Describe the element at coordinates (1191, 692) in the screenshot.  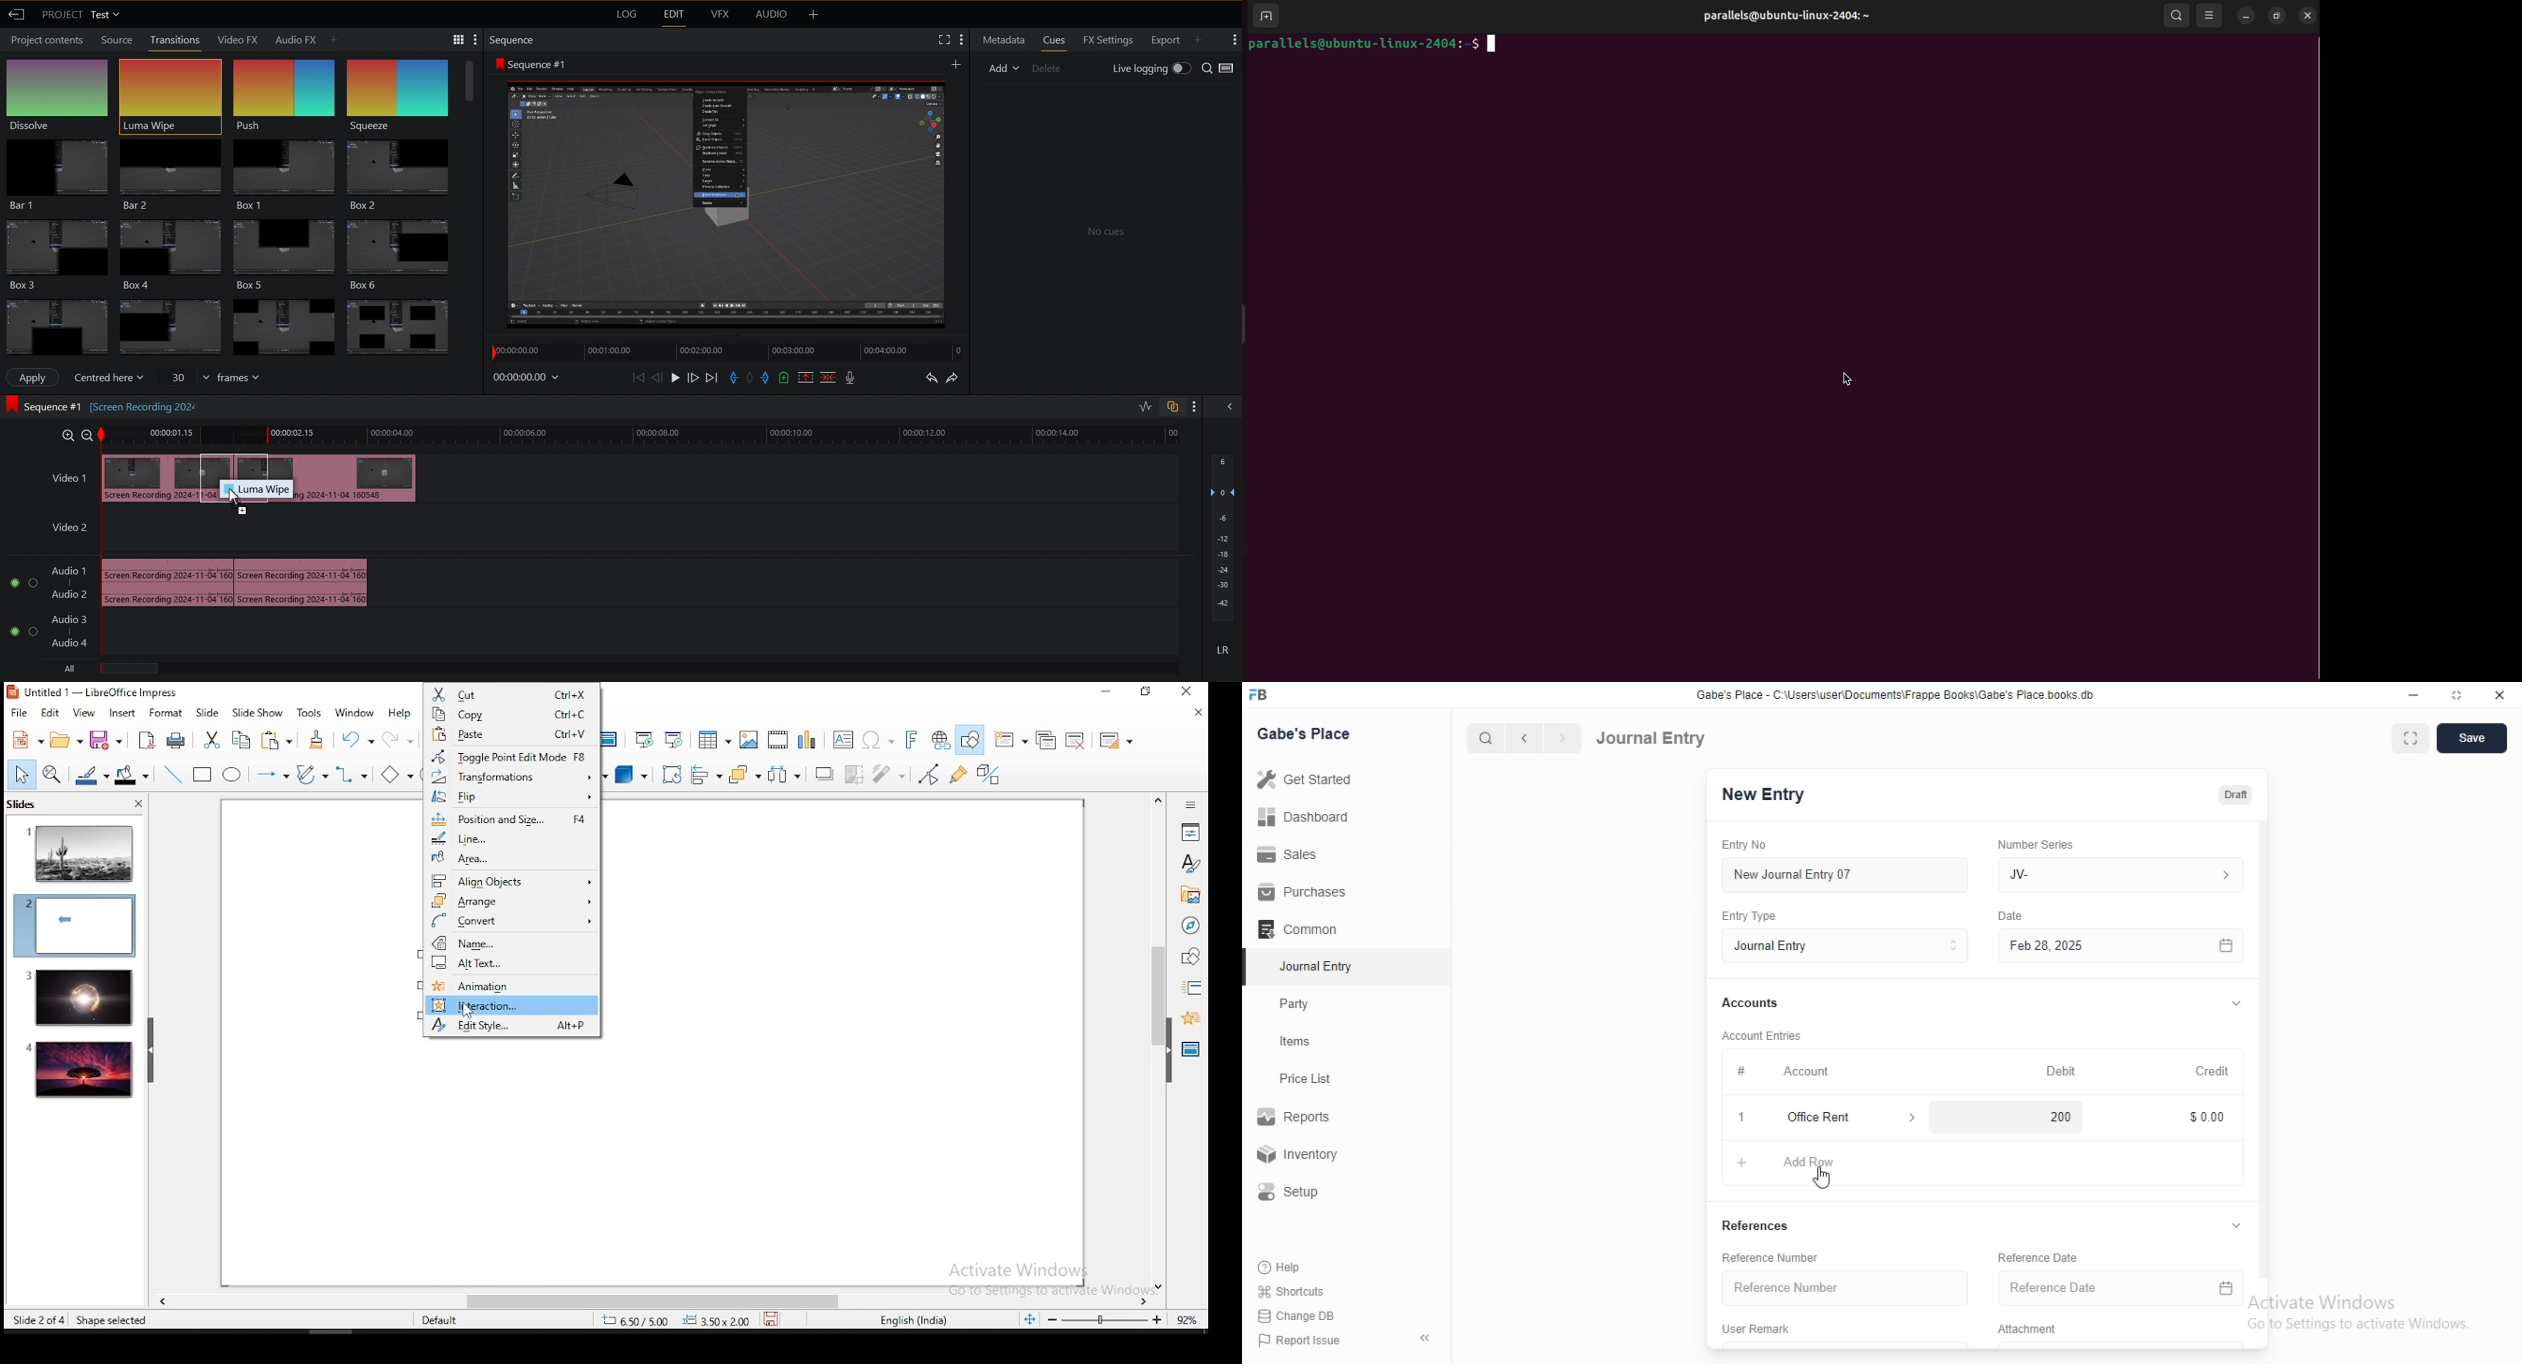
I see `close window` at that location.